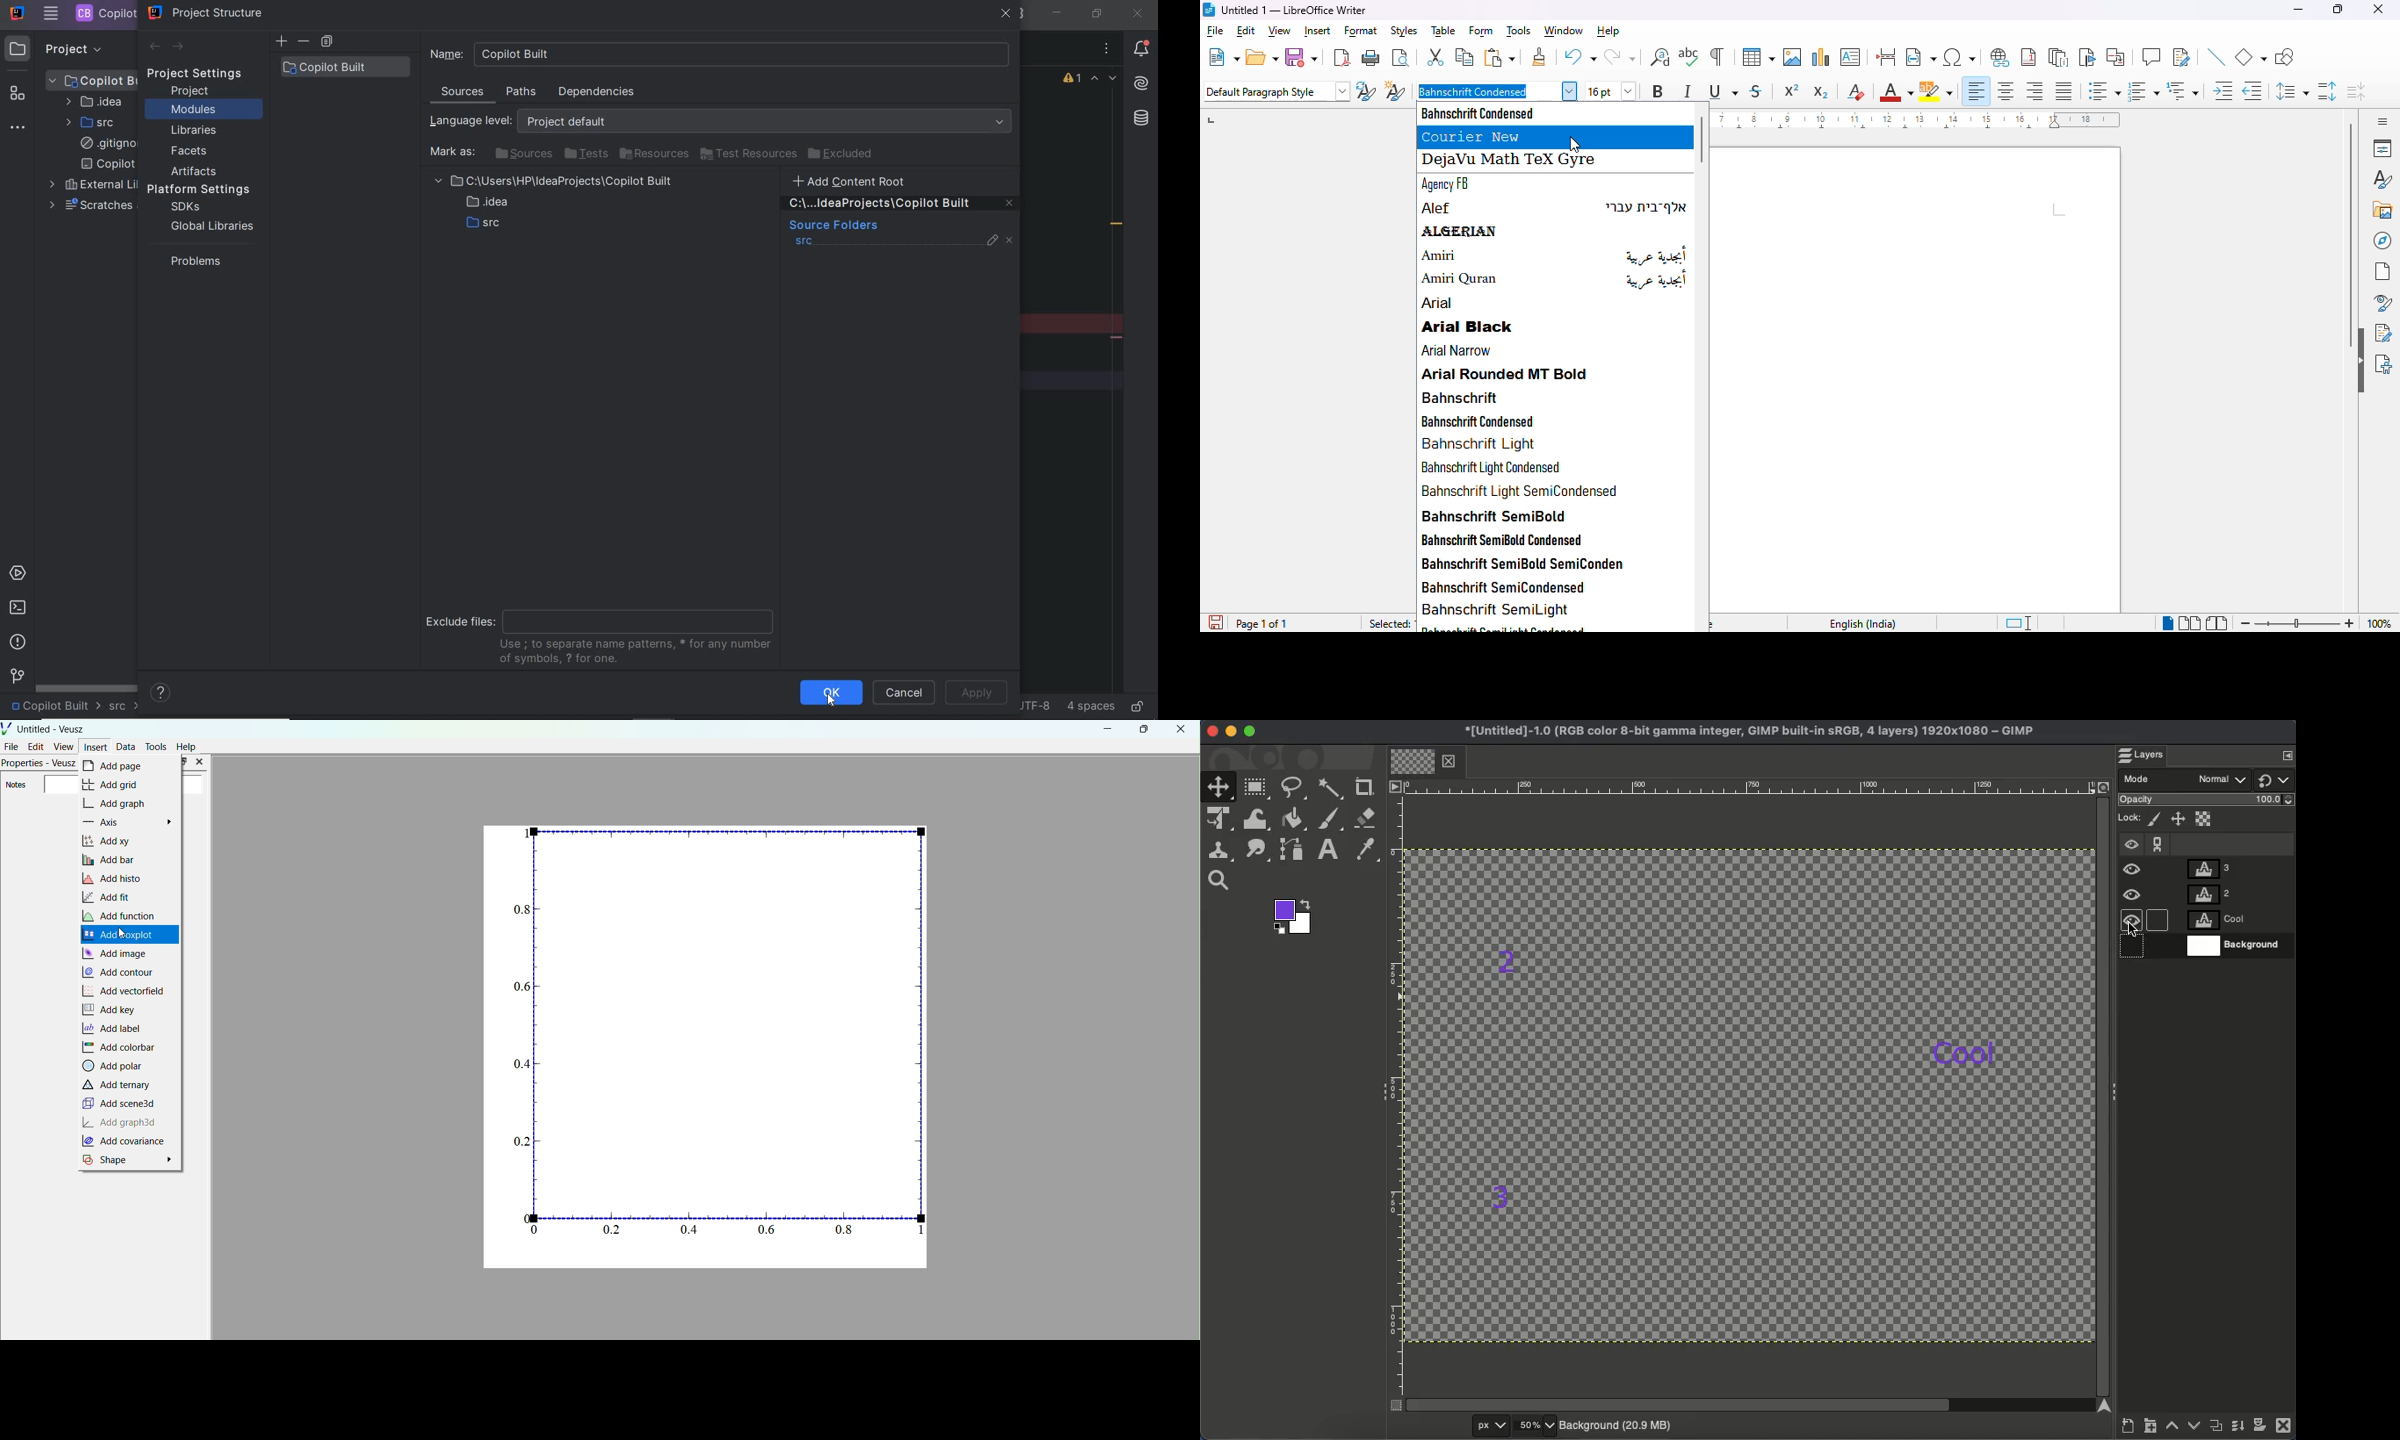  I want to click on Add image, so click(118, 952).